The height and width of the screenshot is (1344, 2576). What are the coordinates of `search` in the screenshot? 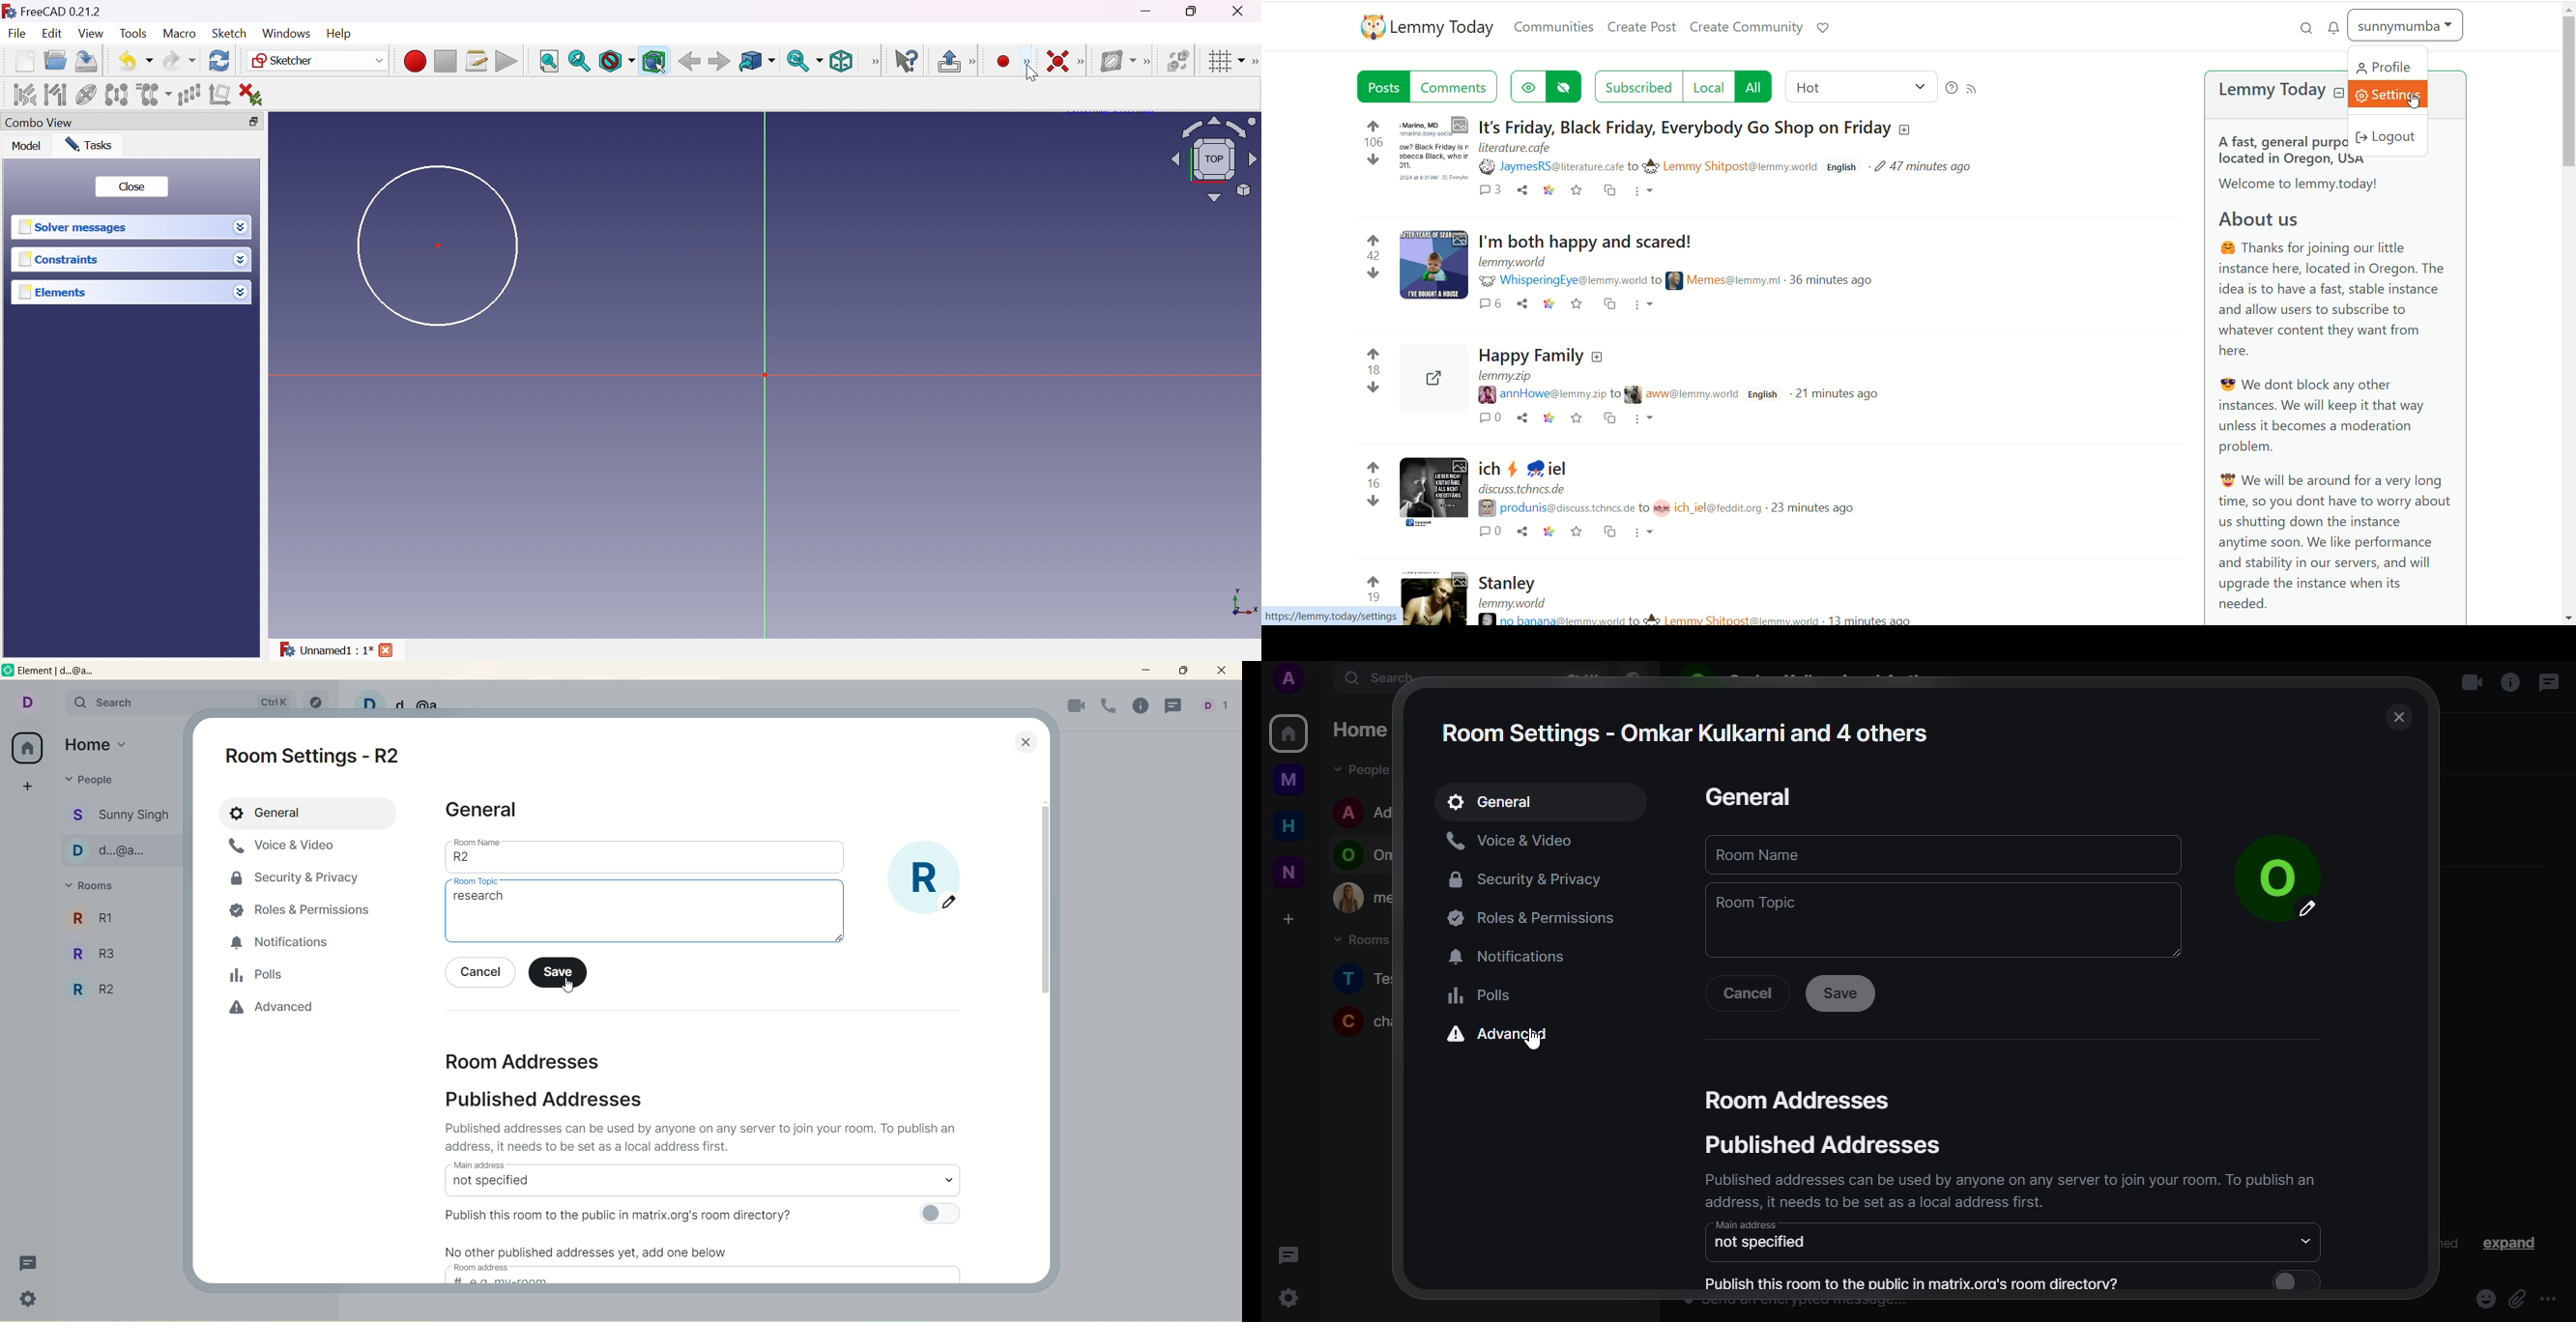 It's located at (1402, 678).